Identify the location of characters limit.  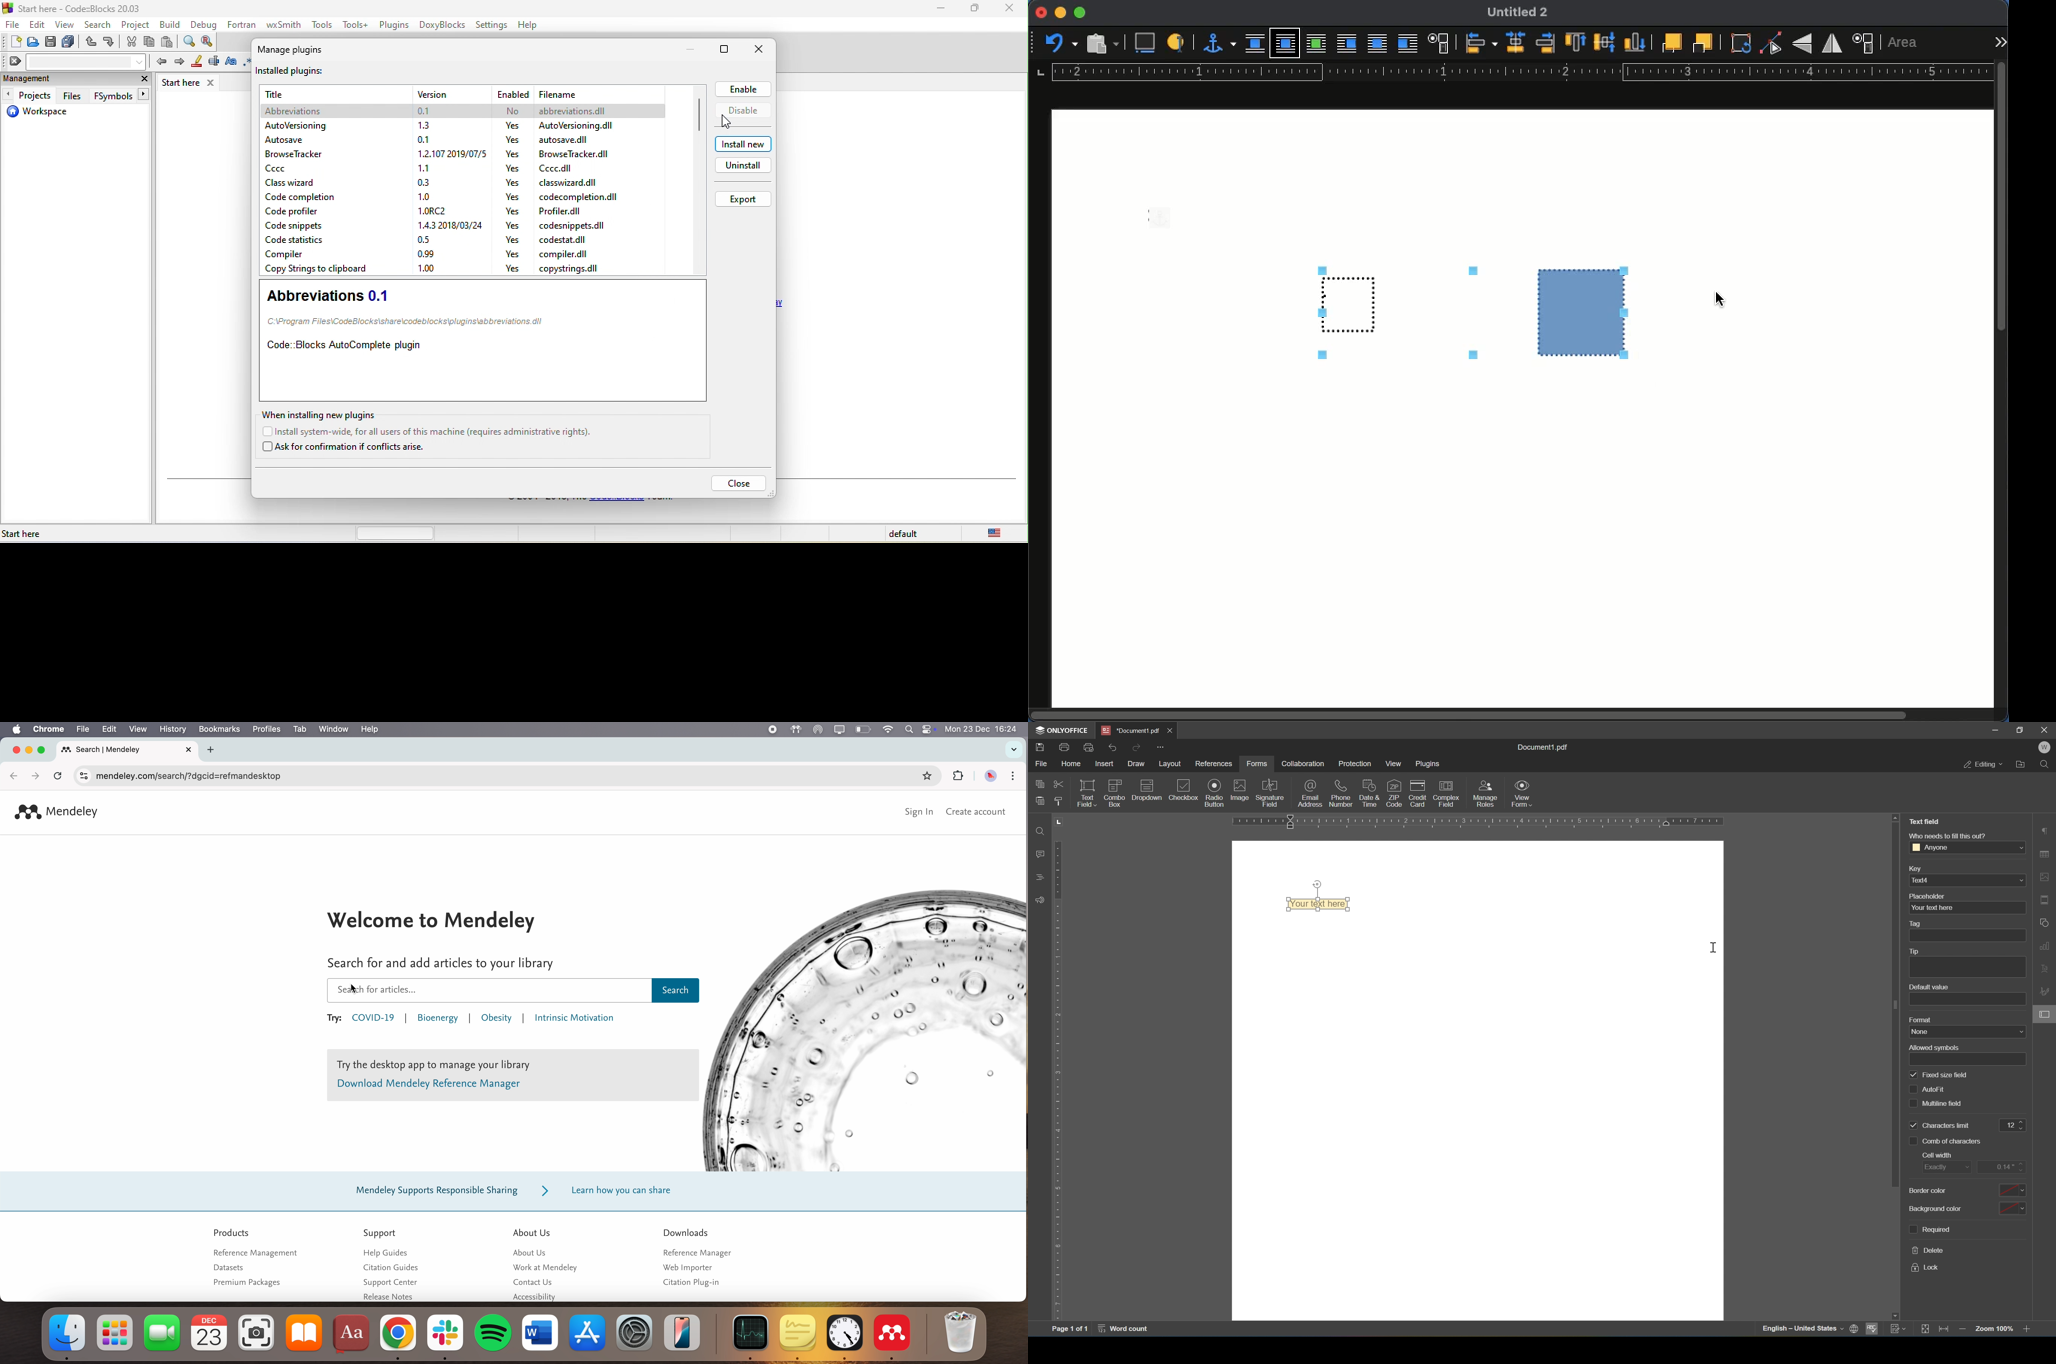
(1948, 1126).